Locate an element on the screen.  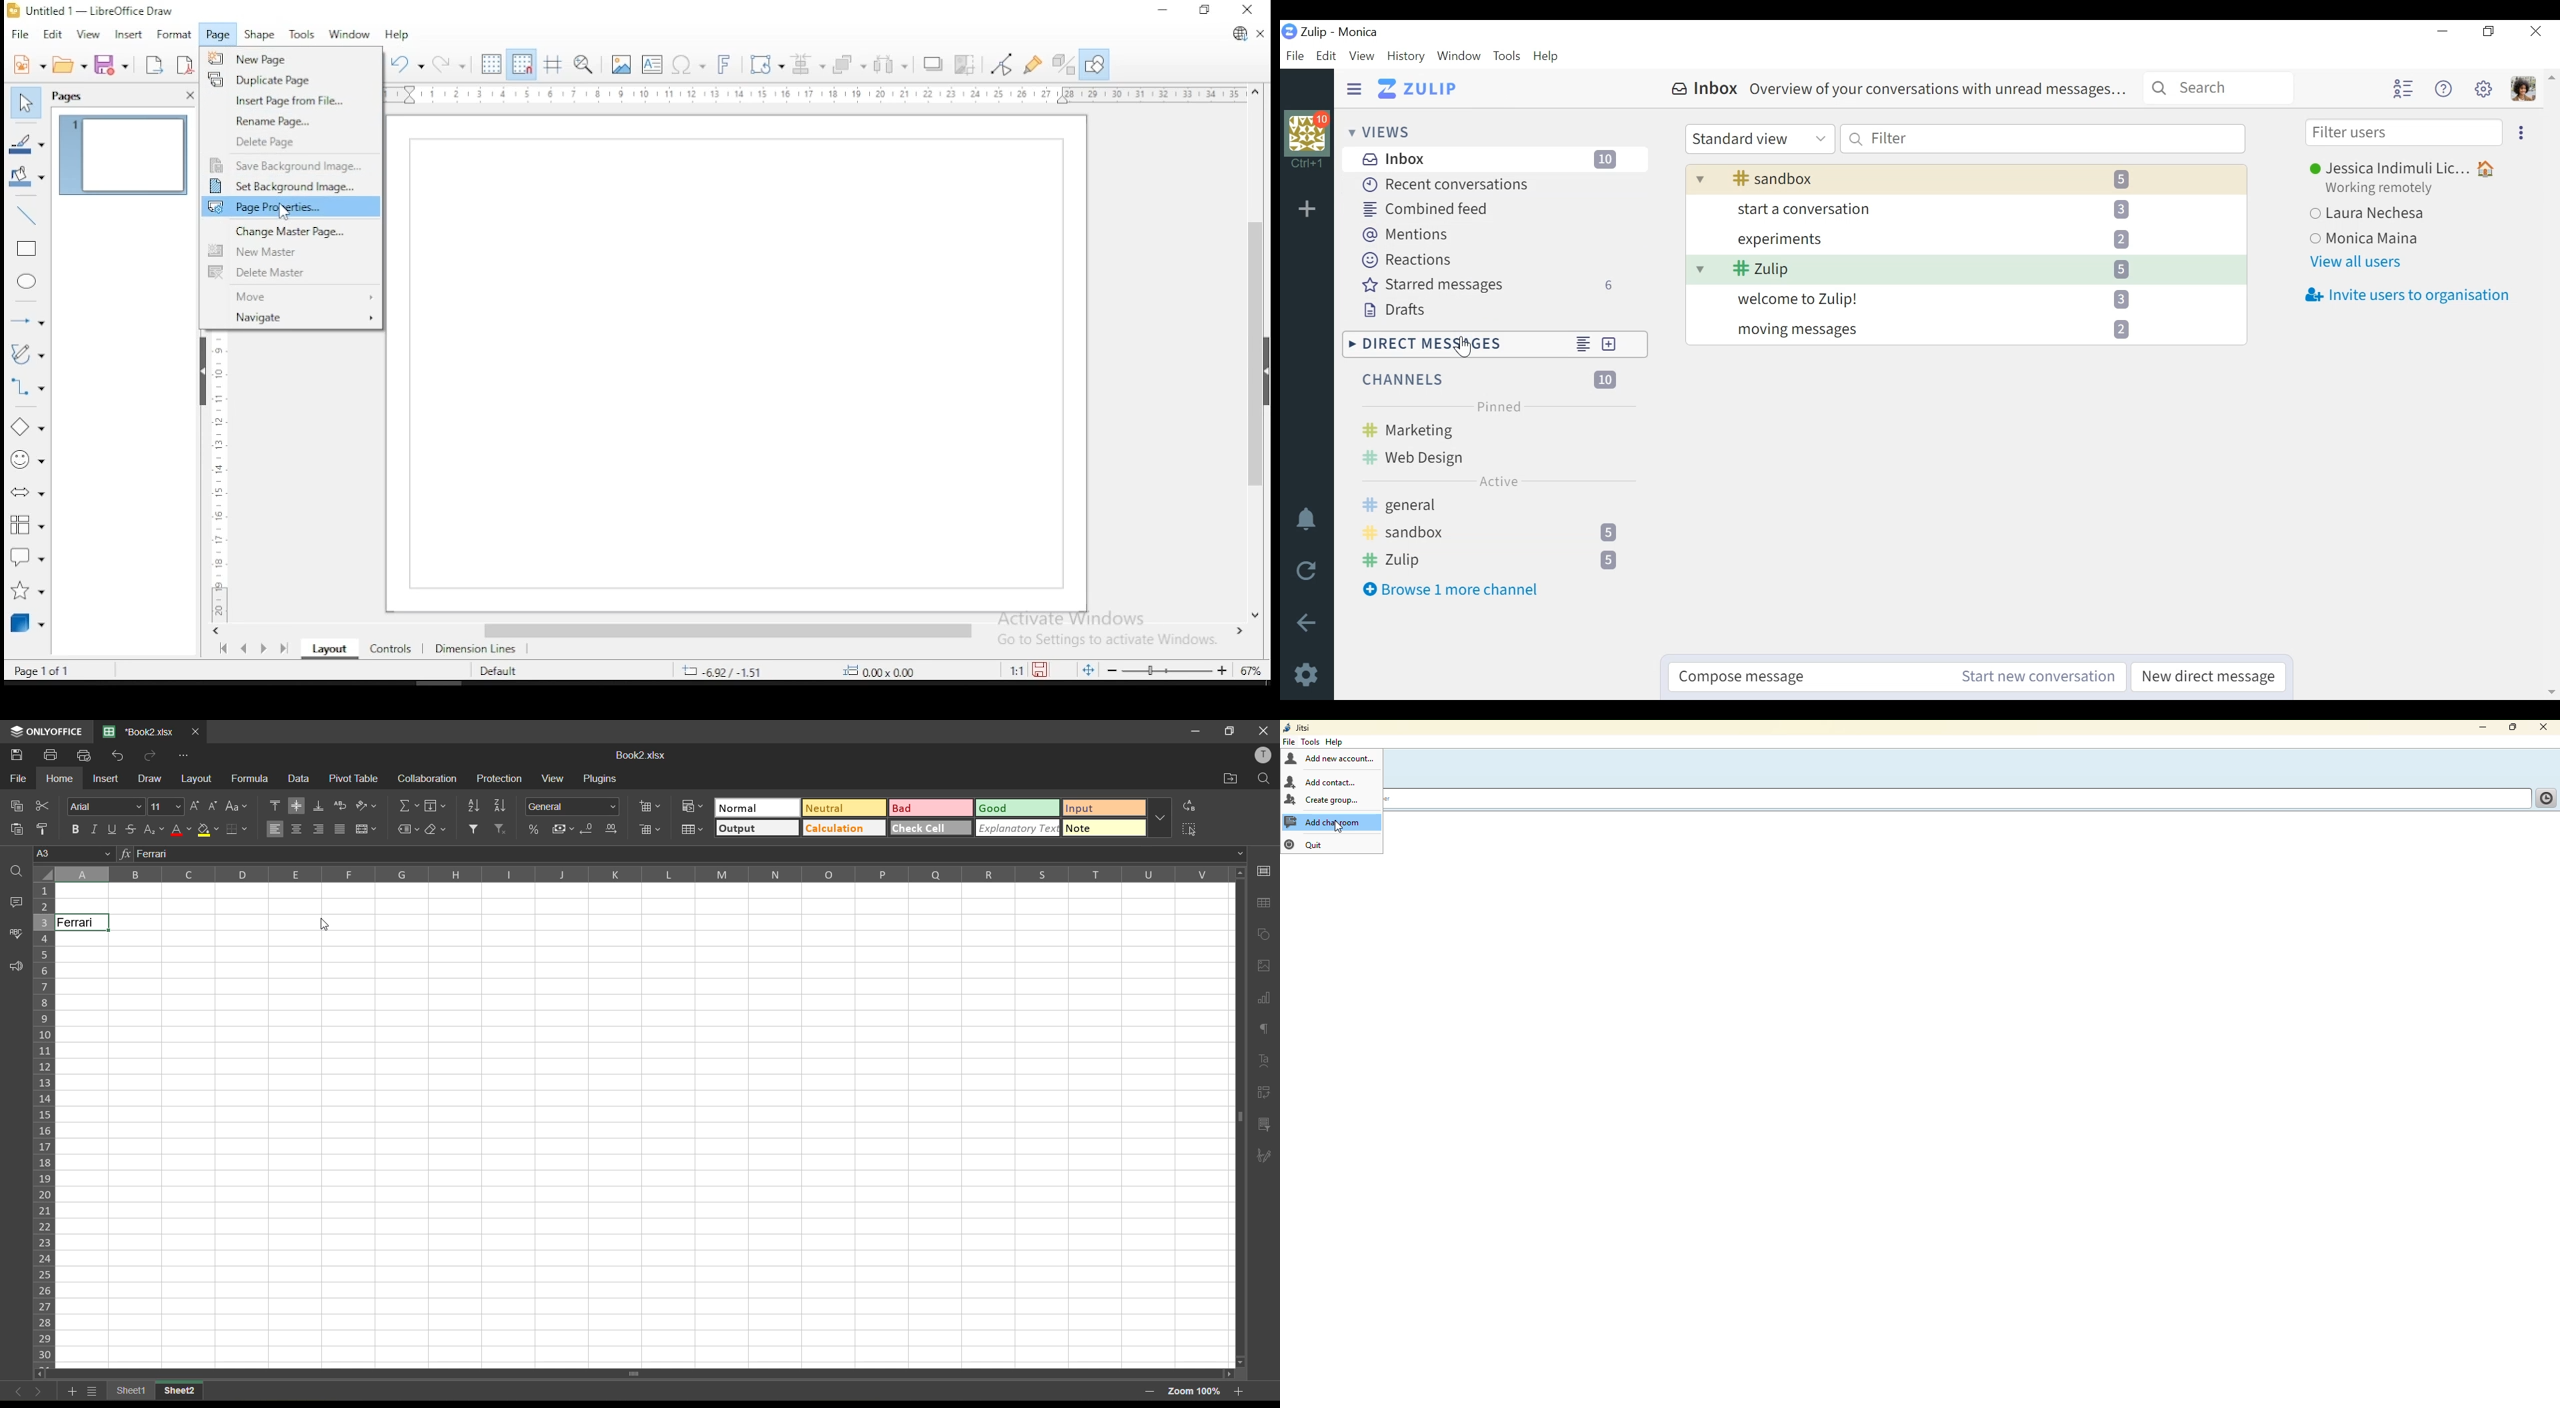
History is located at coordinates (1405, 56).